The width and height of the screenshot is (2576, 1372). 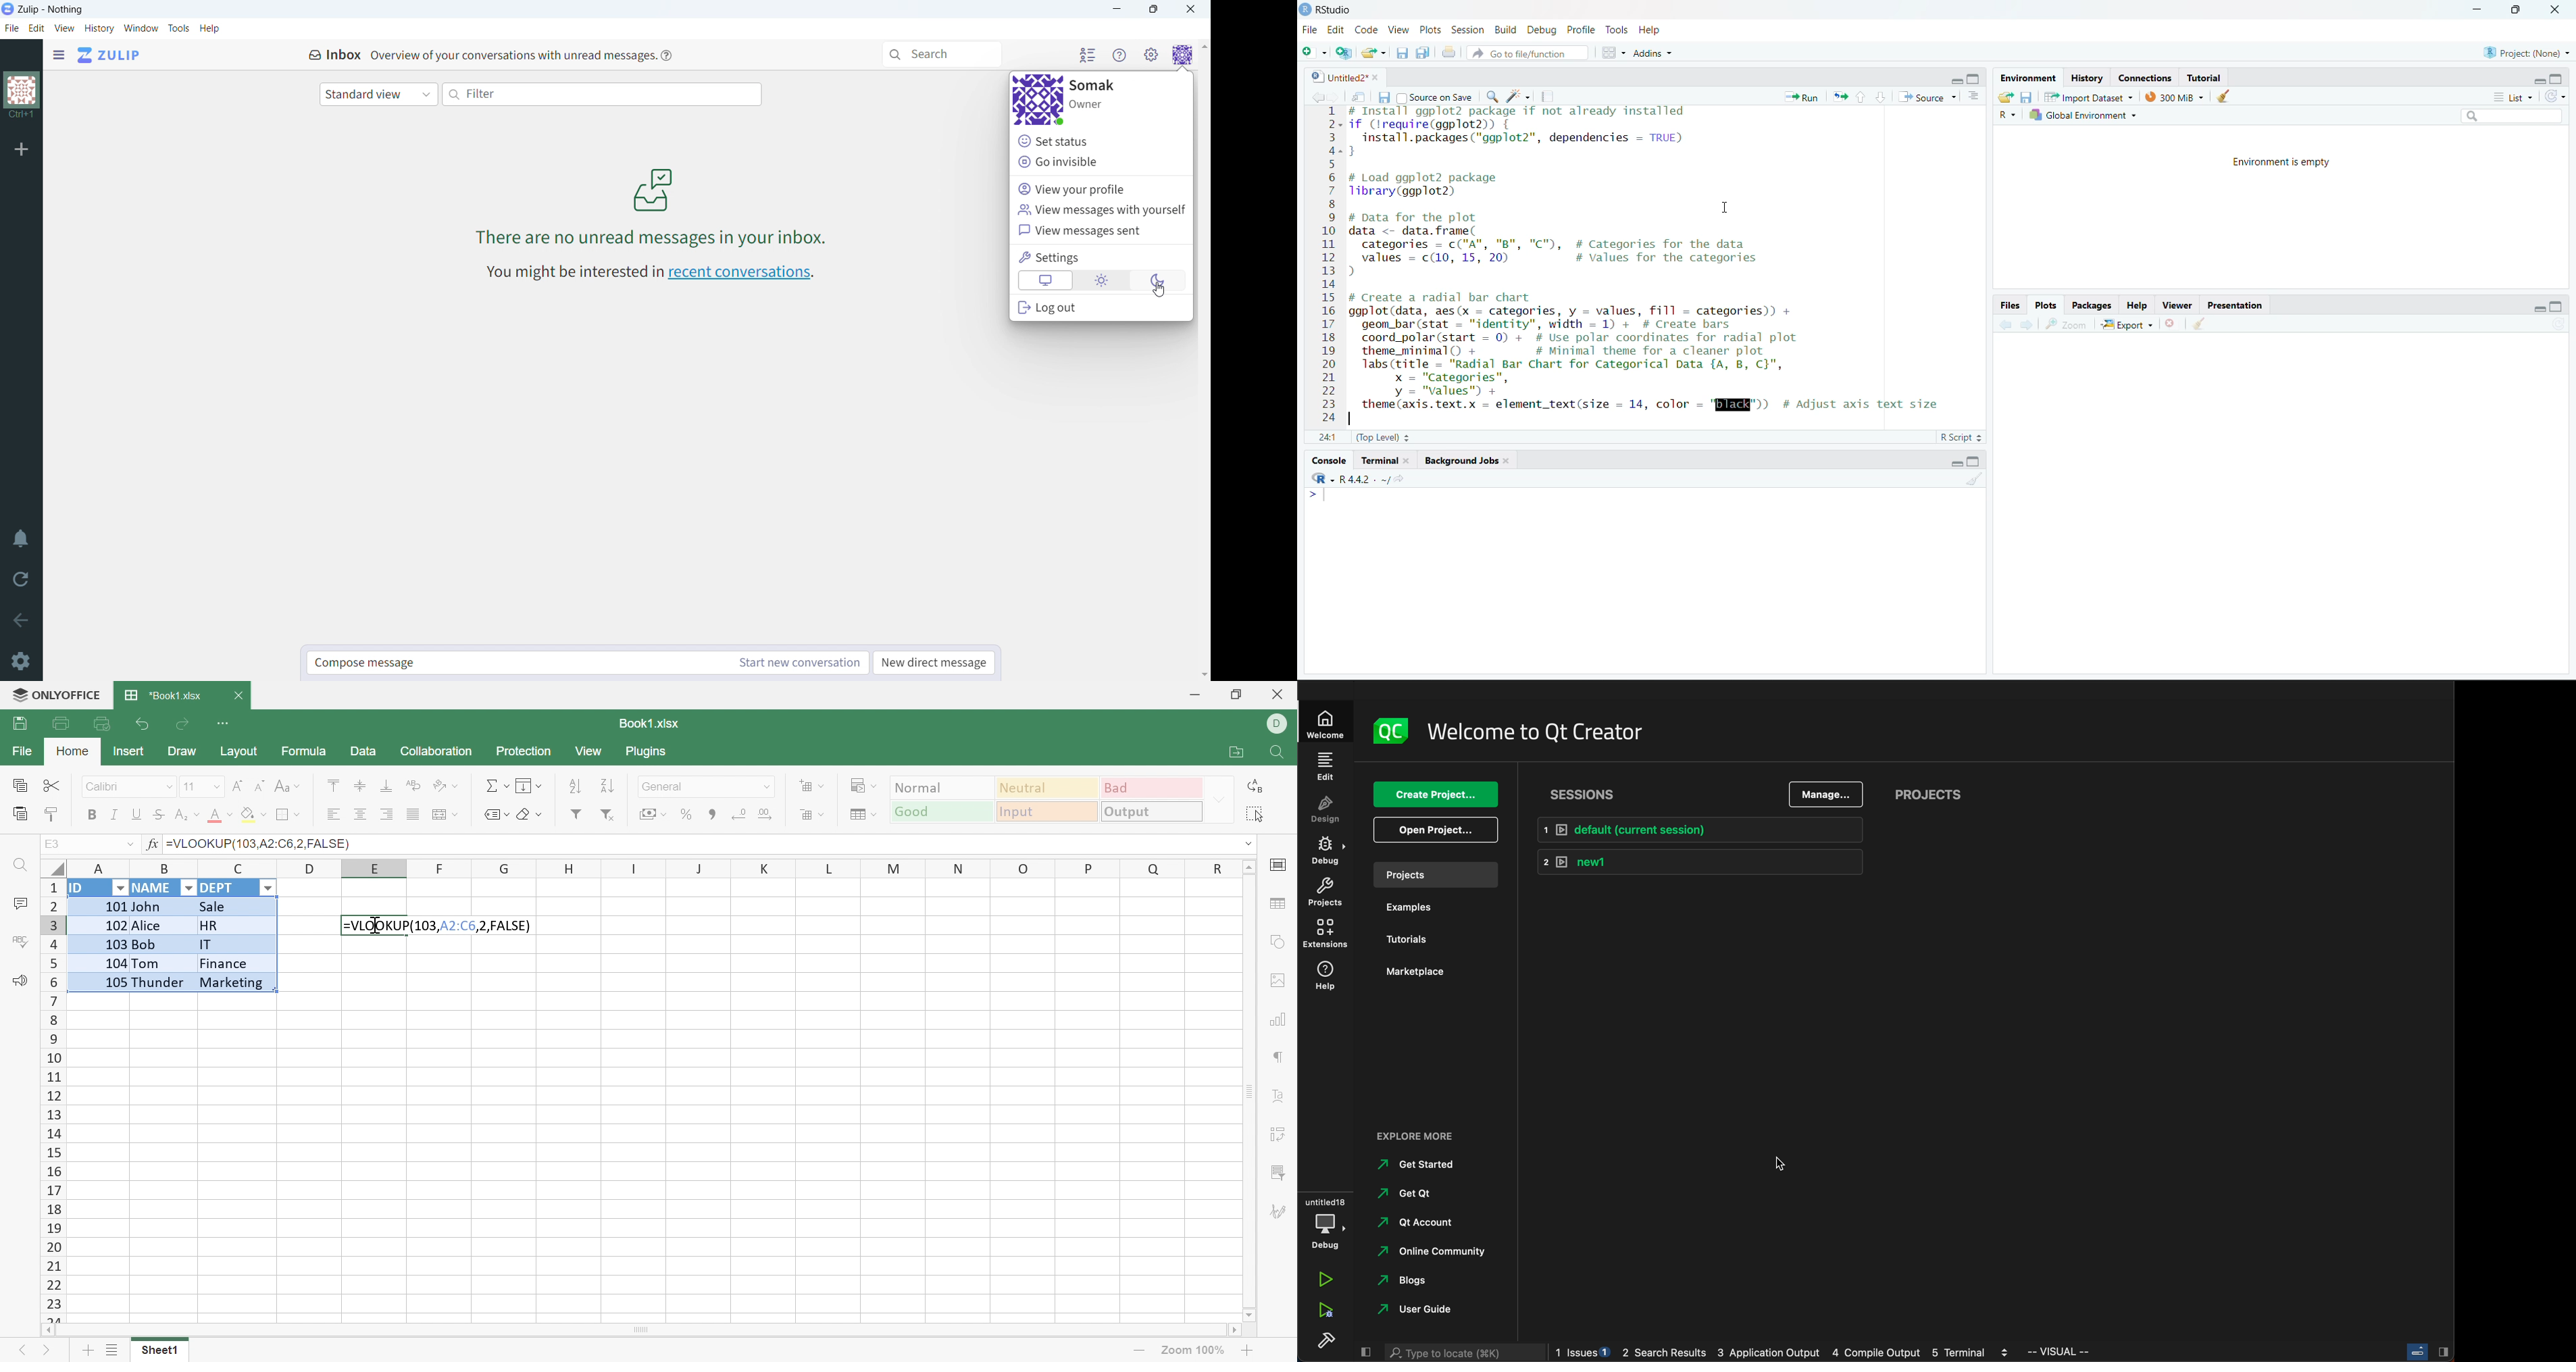 I want to click on Comments, so click(x=19, y=903).